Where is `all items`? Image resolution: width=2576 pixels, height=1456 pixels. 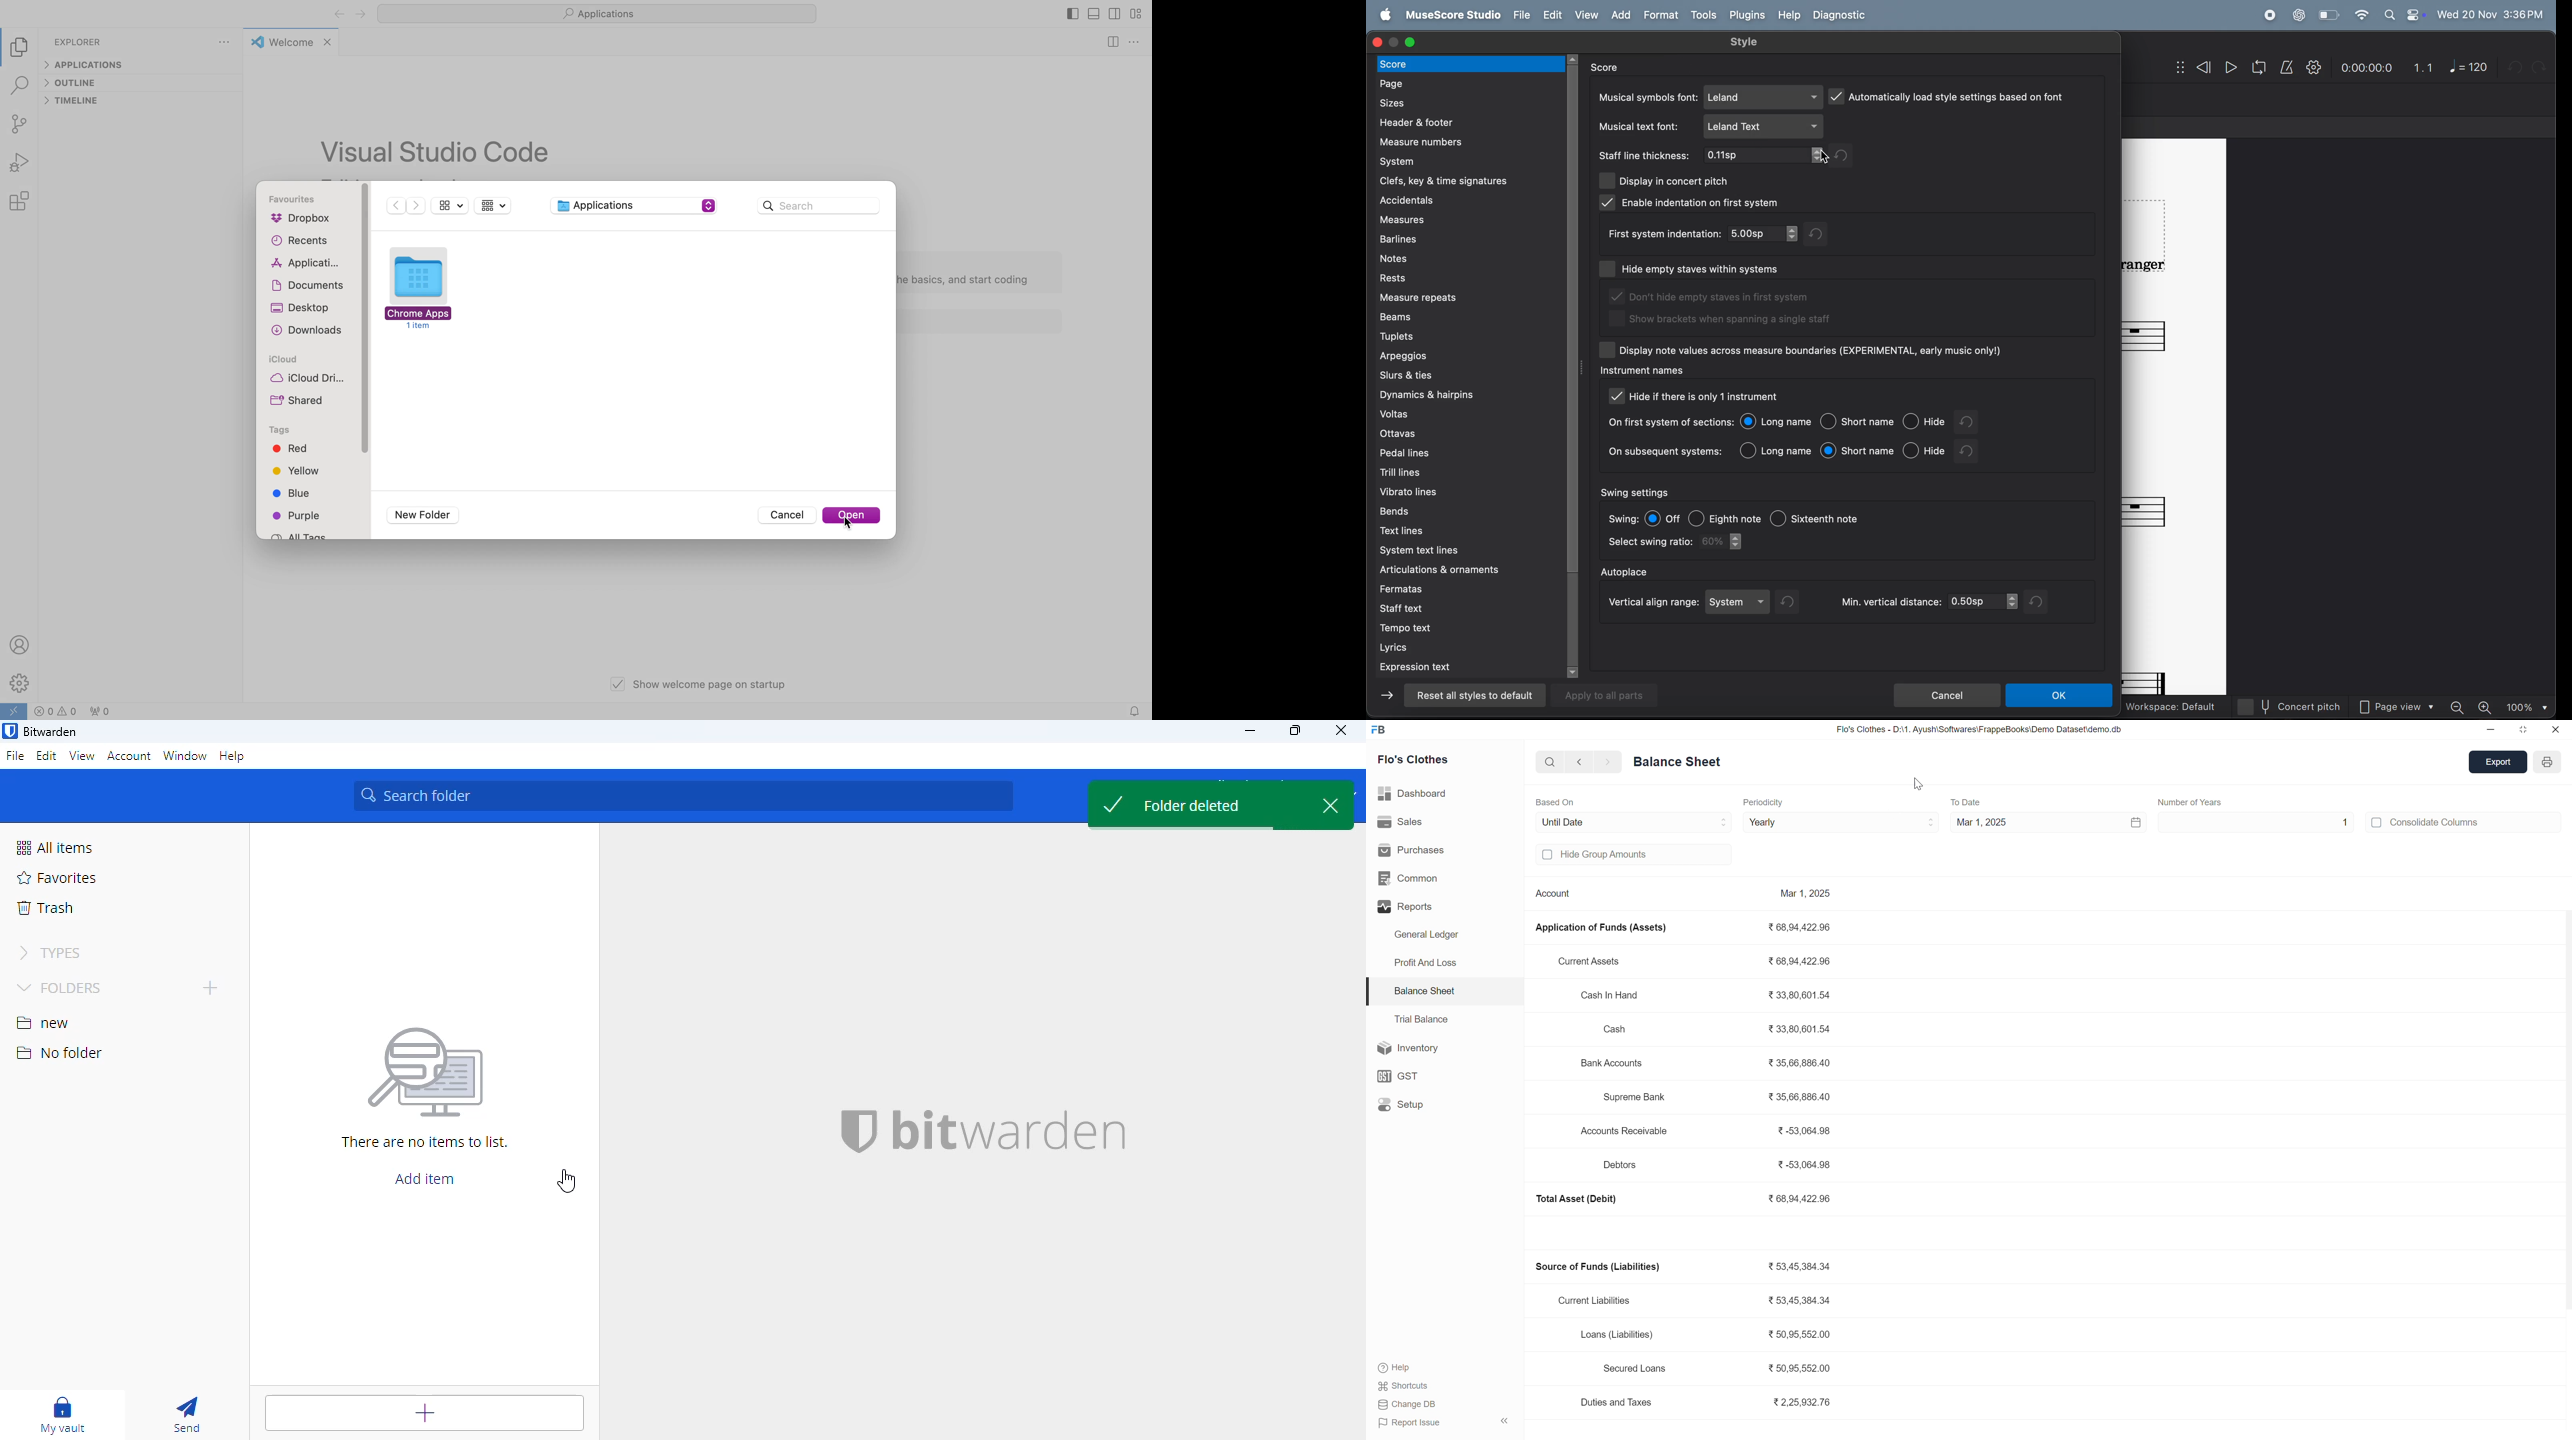 all items is located at coordinates (60, 848).